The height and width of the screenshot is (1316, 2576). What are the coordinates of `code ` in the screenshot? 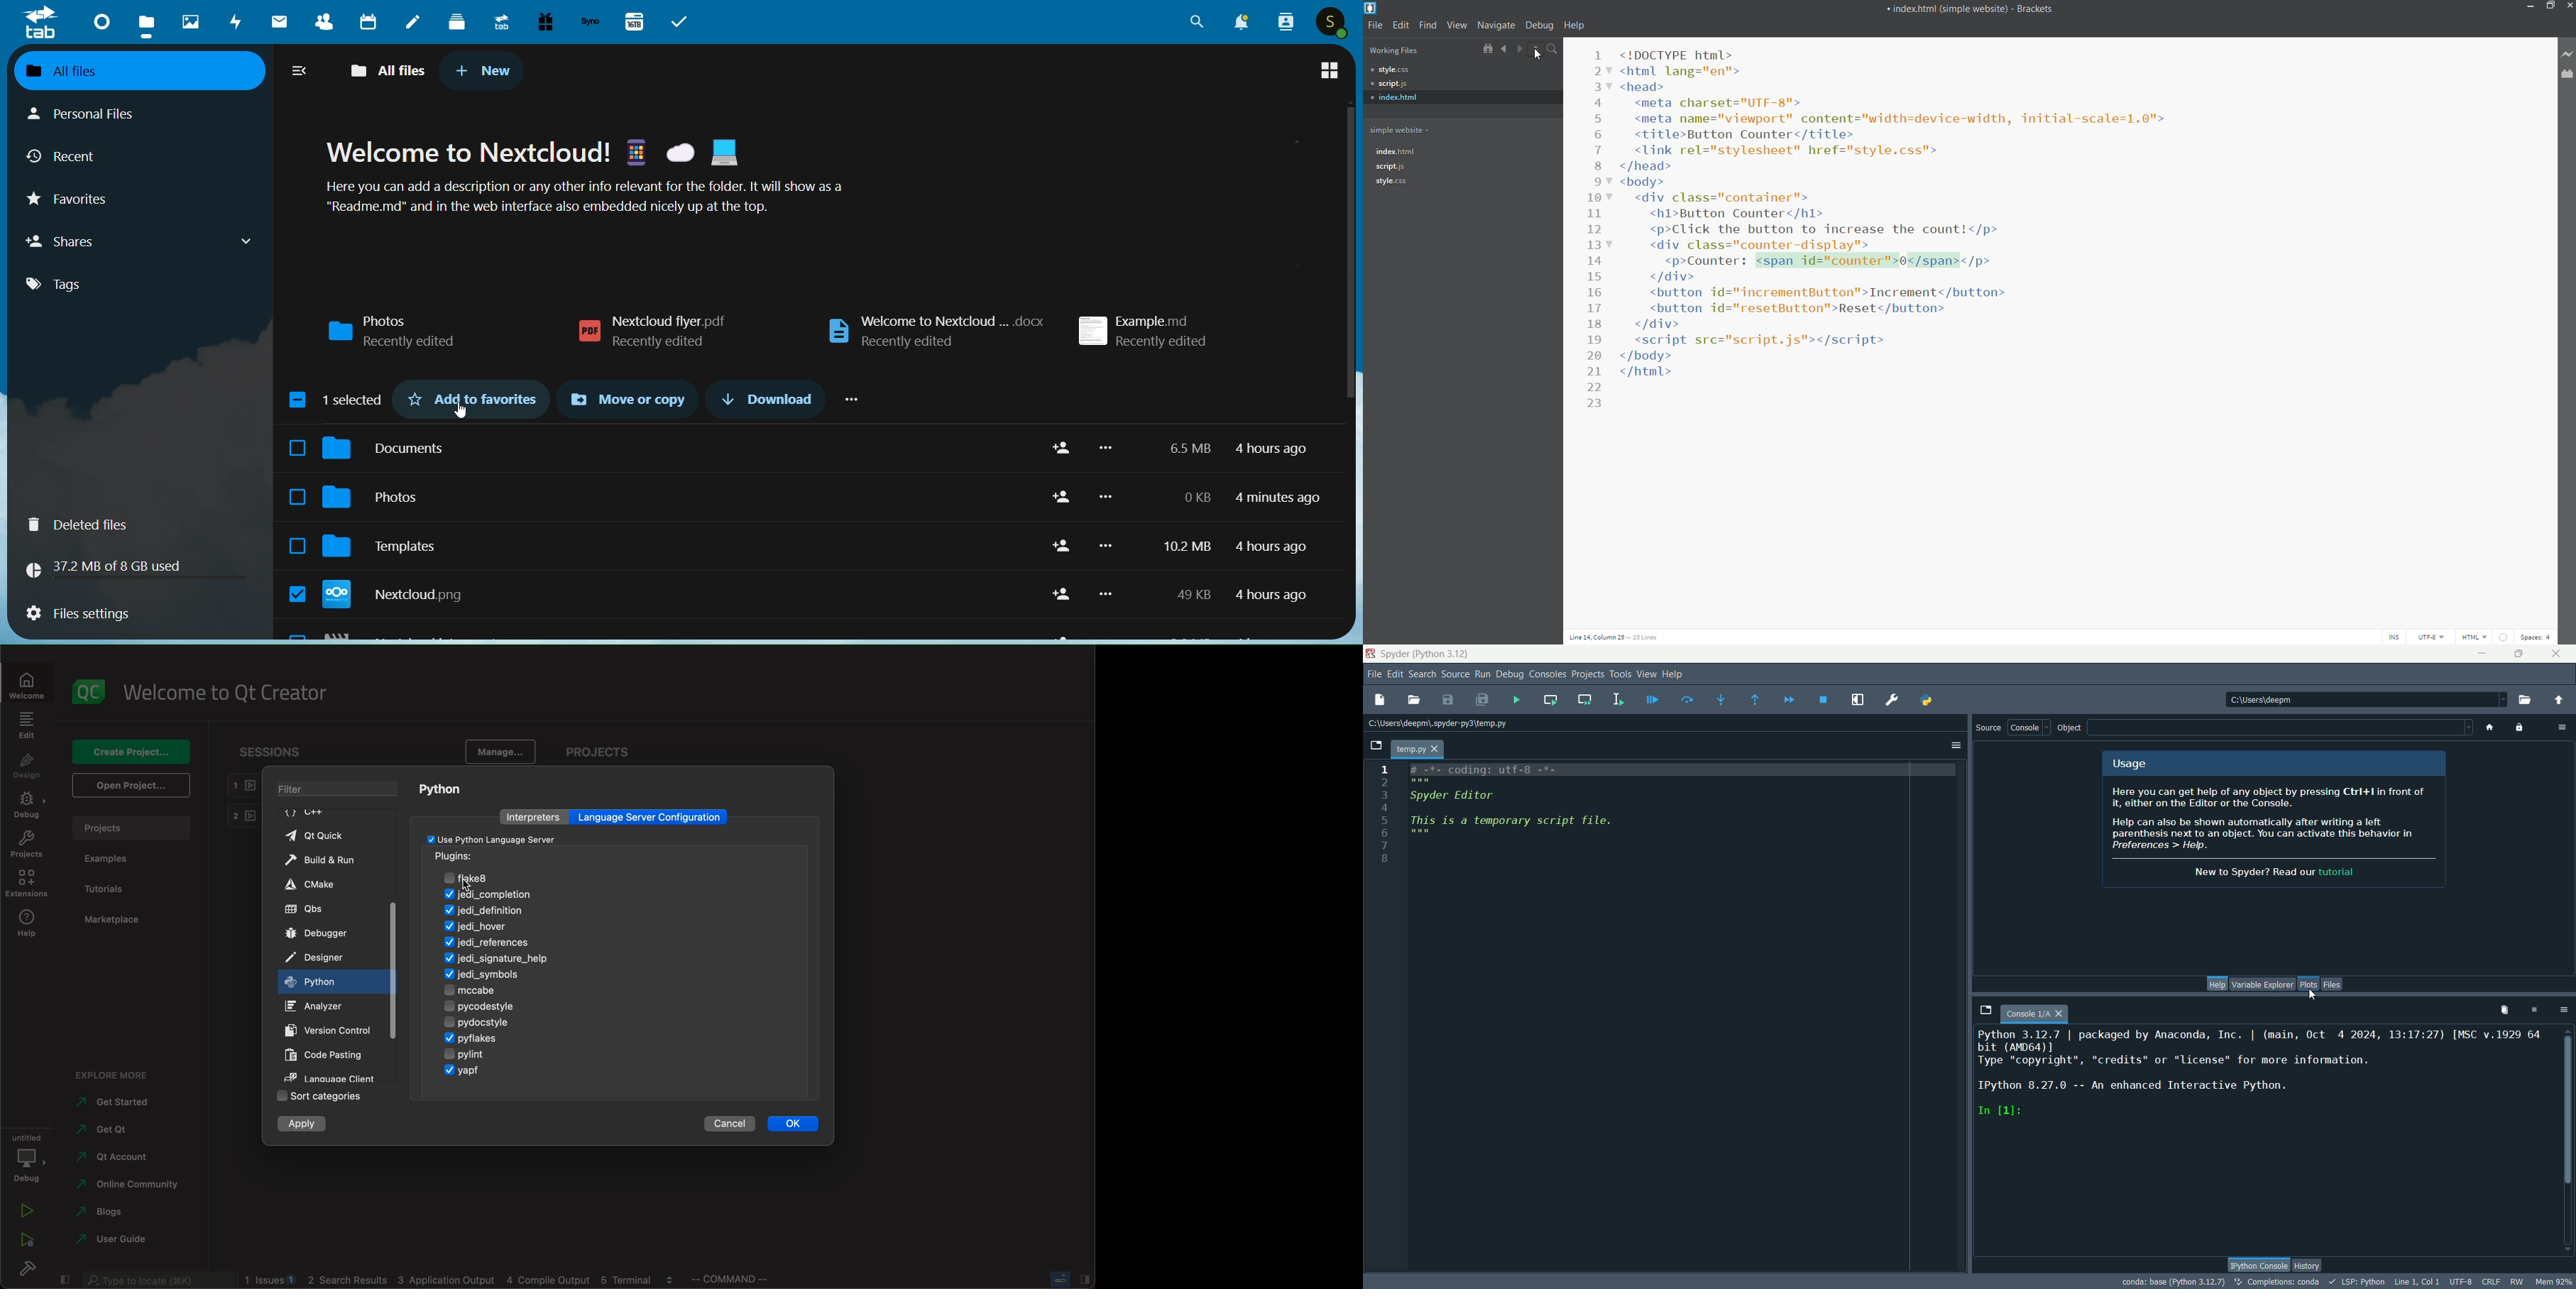 It's located at (328, 1052).